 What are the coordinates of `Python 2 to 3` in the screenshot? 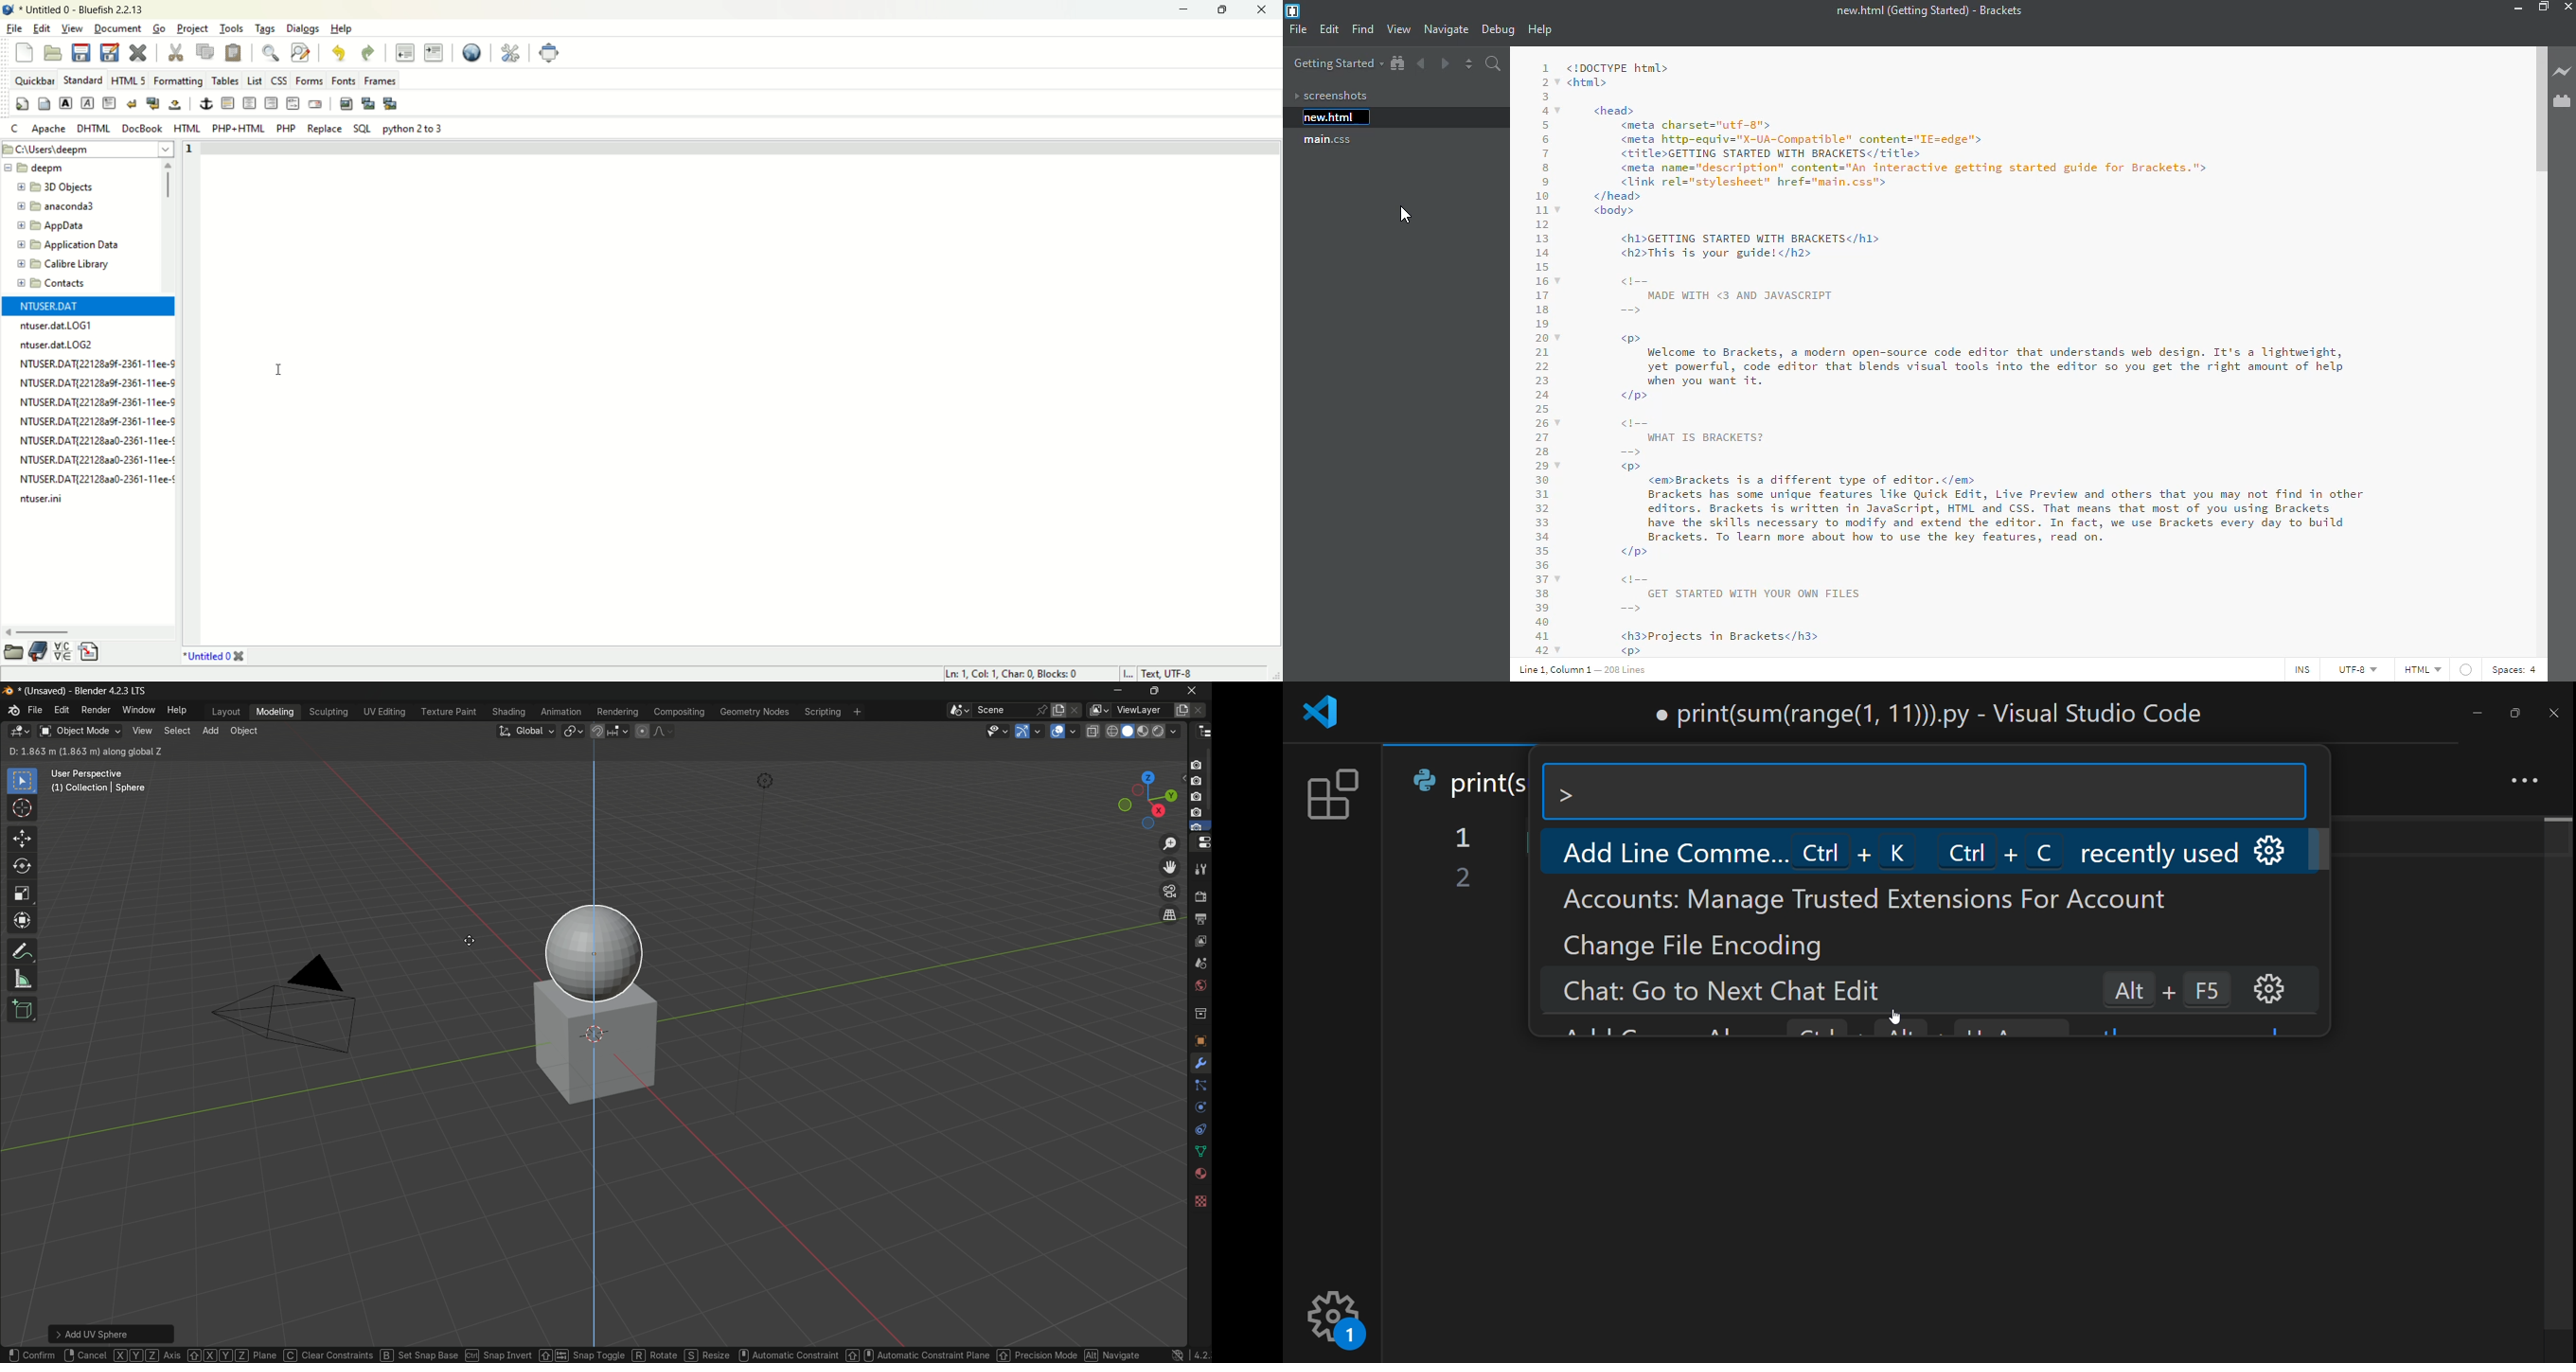 It's located at (416, 128).